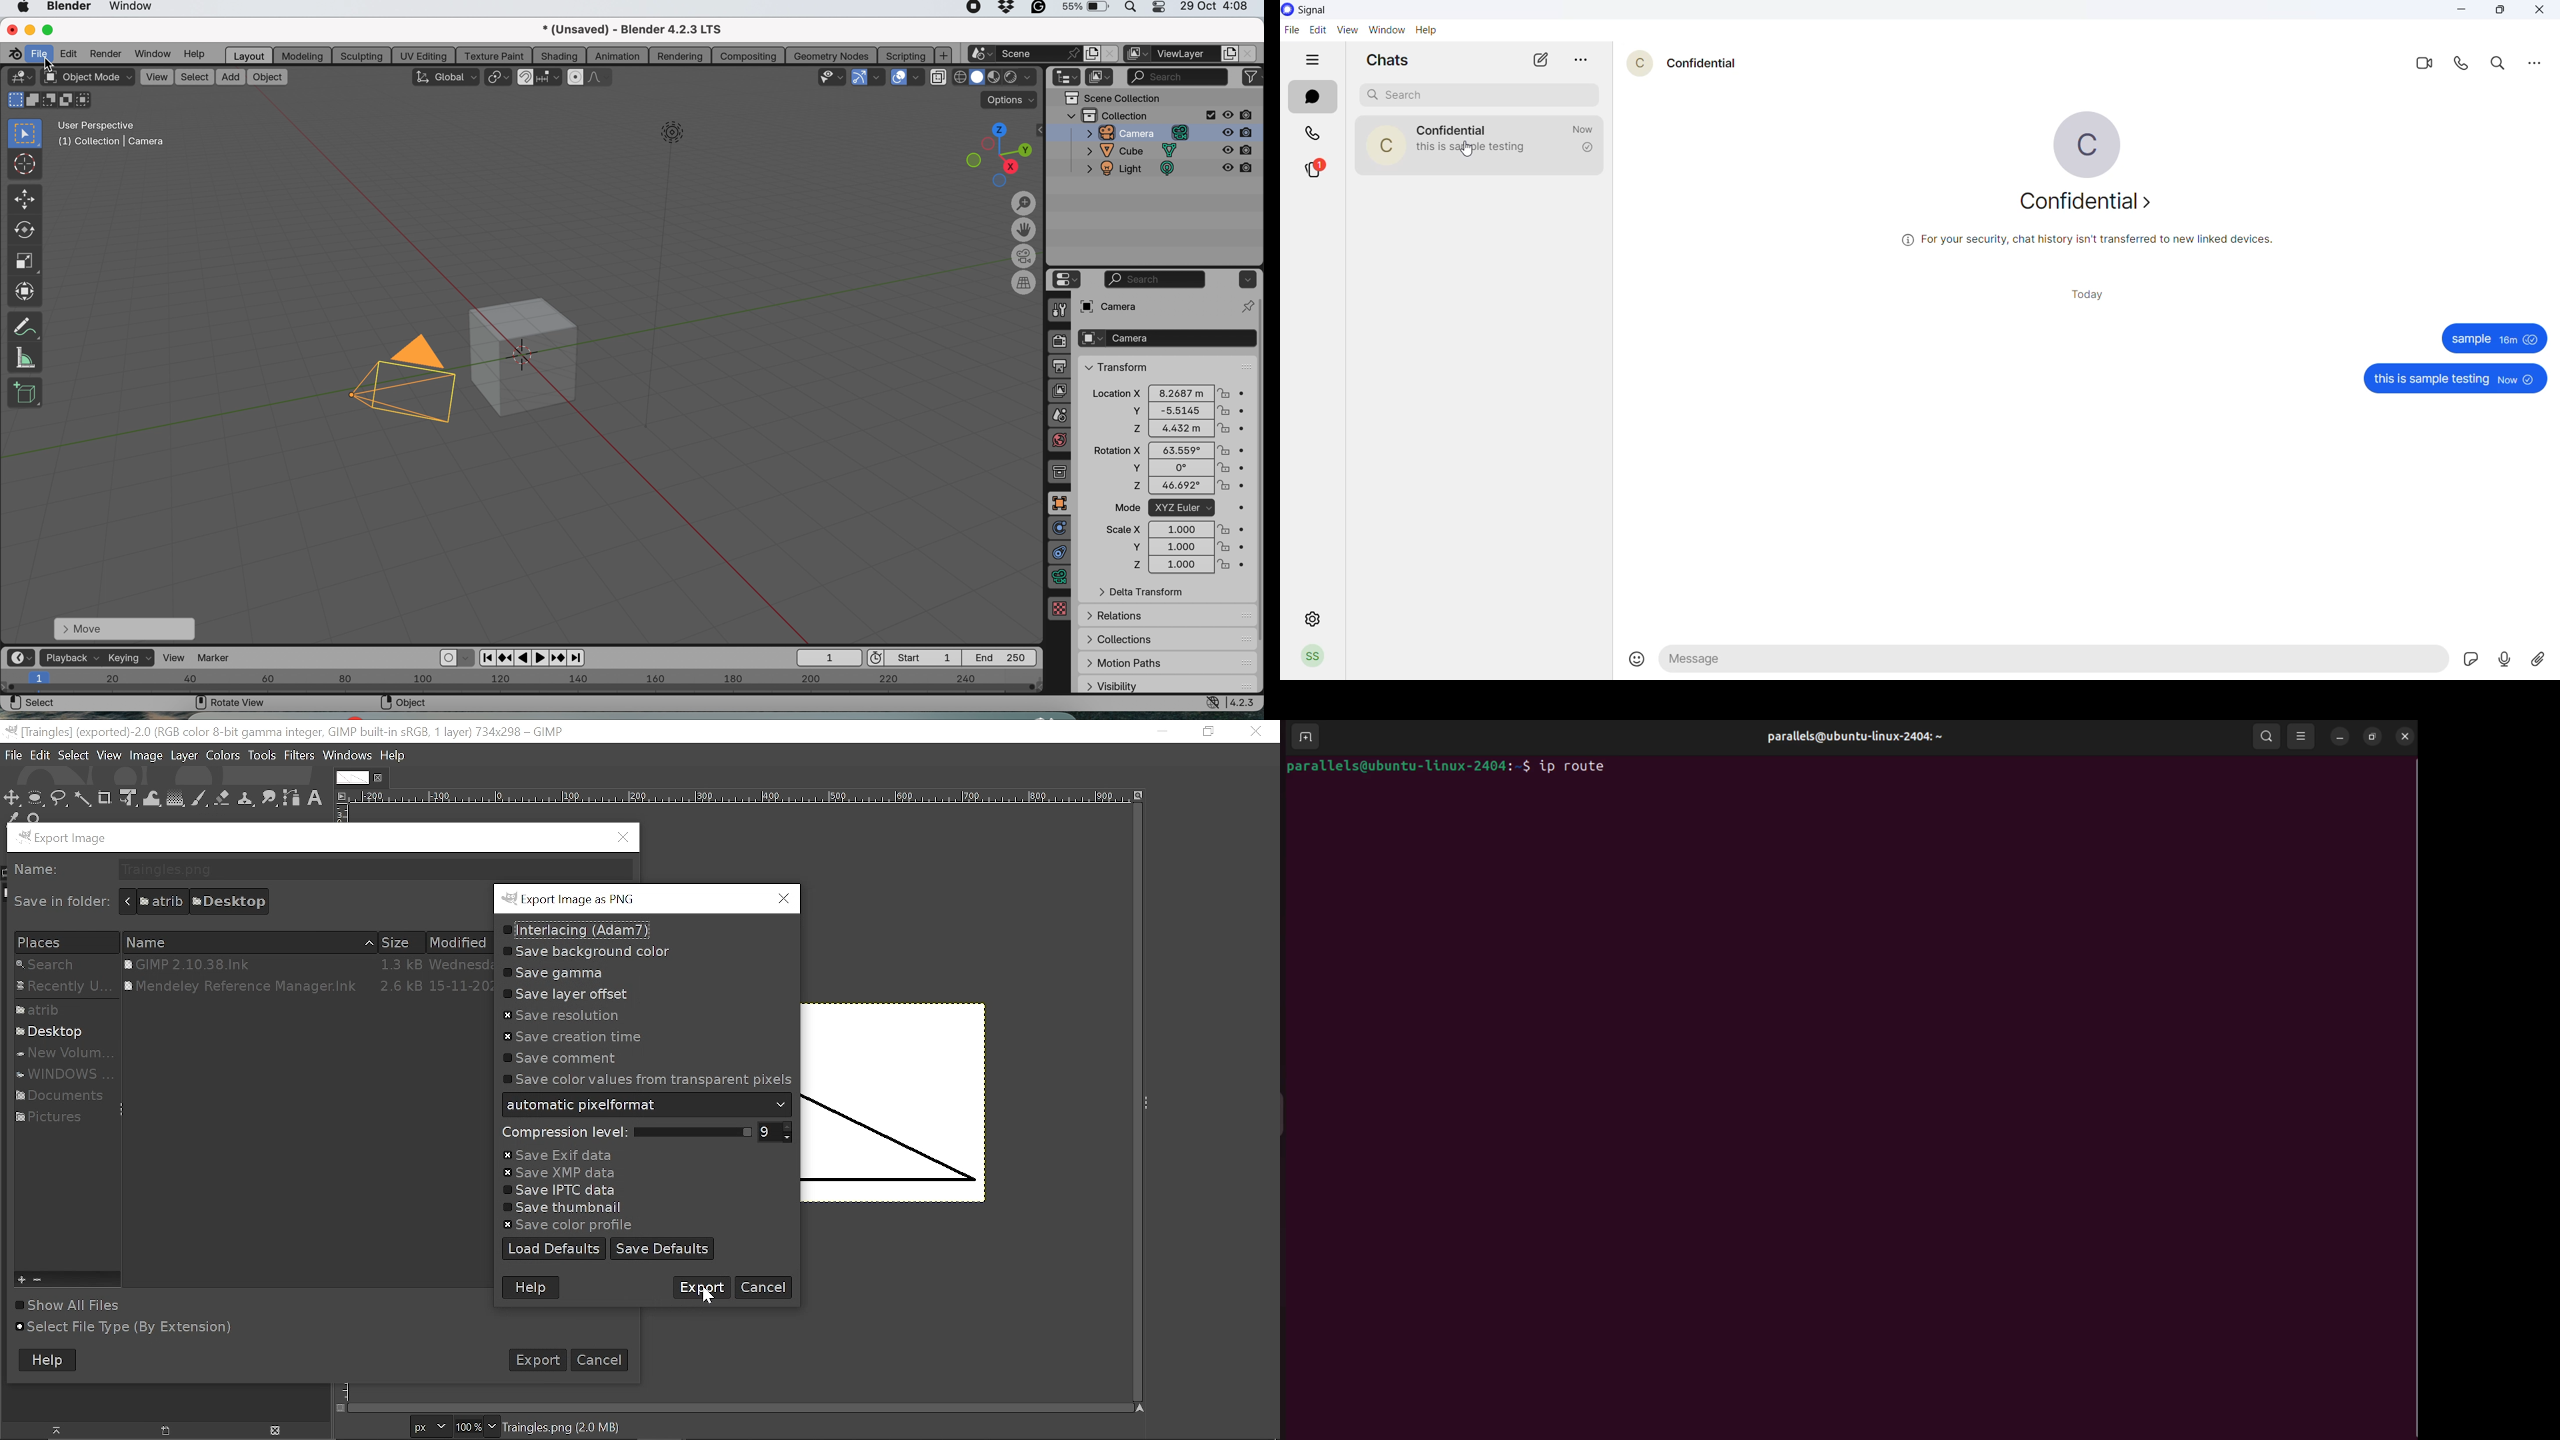  Describe the element at coordinates (184, 756) in the screenshot. I see `Layer` at that location.